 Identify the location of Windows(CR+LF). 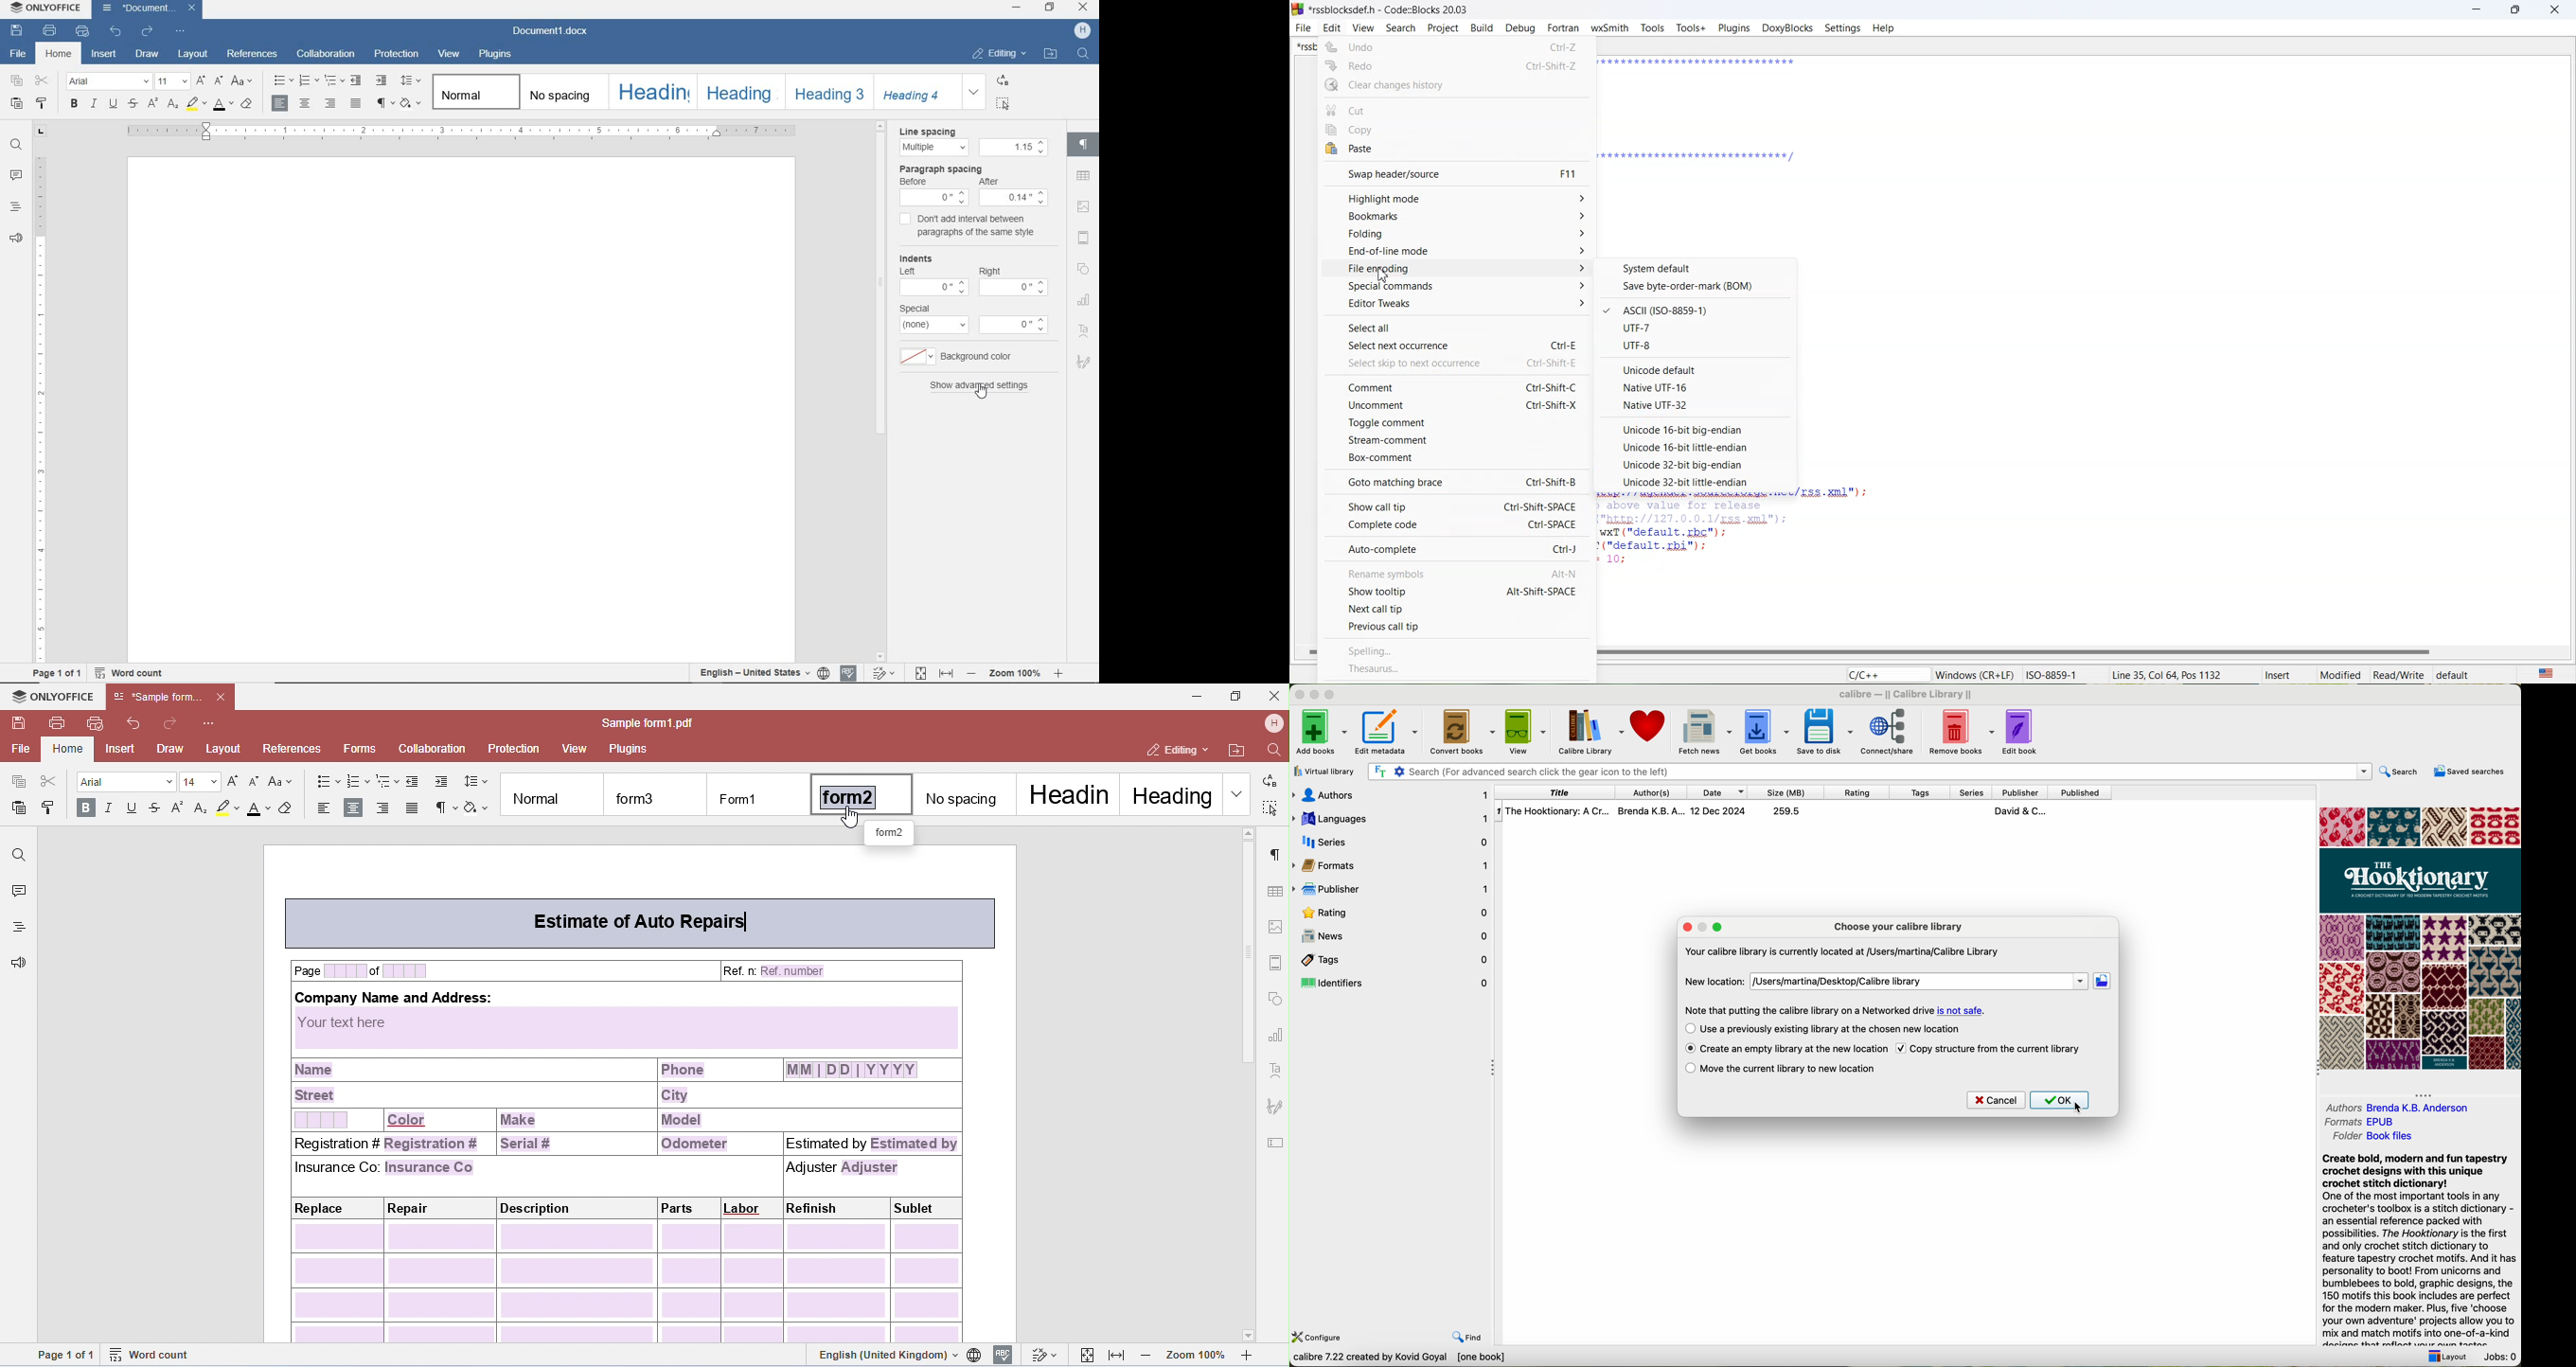
(2021, 673).